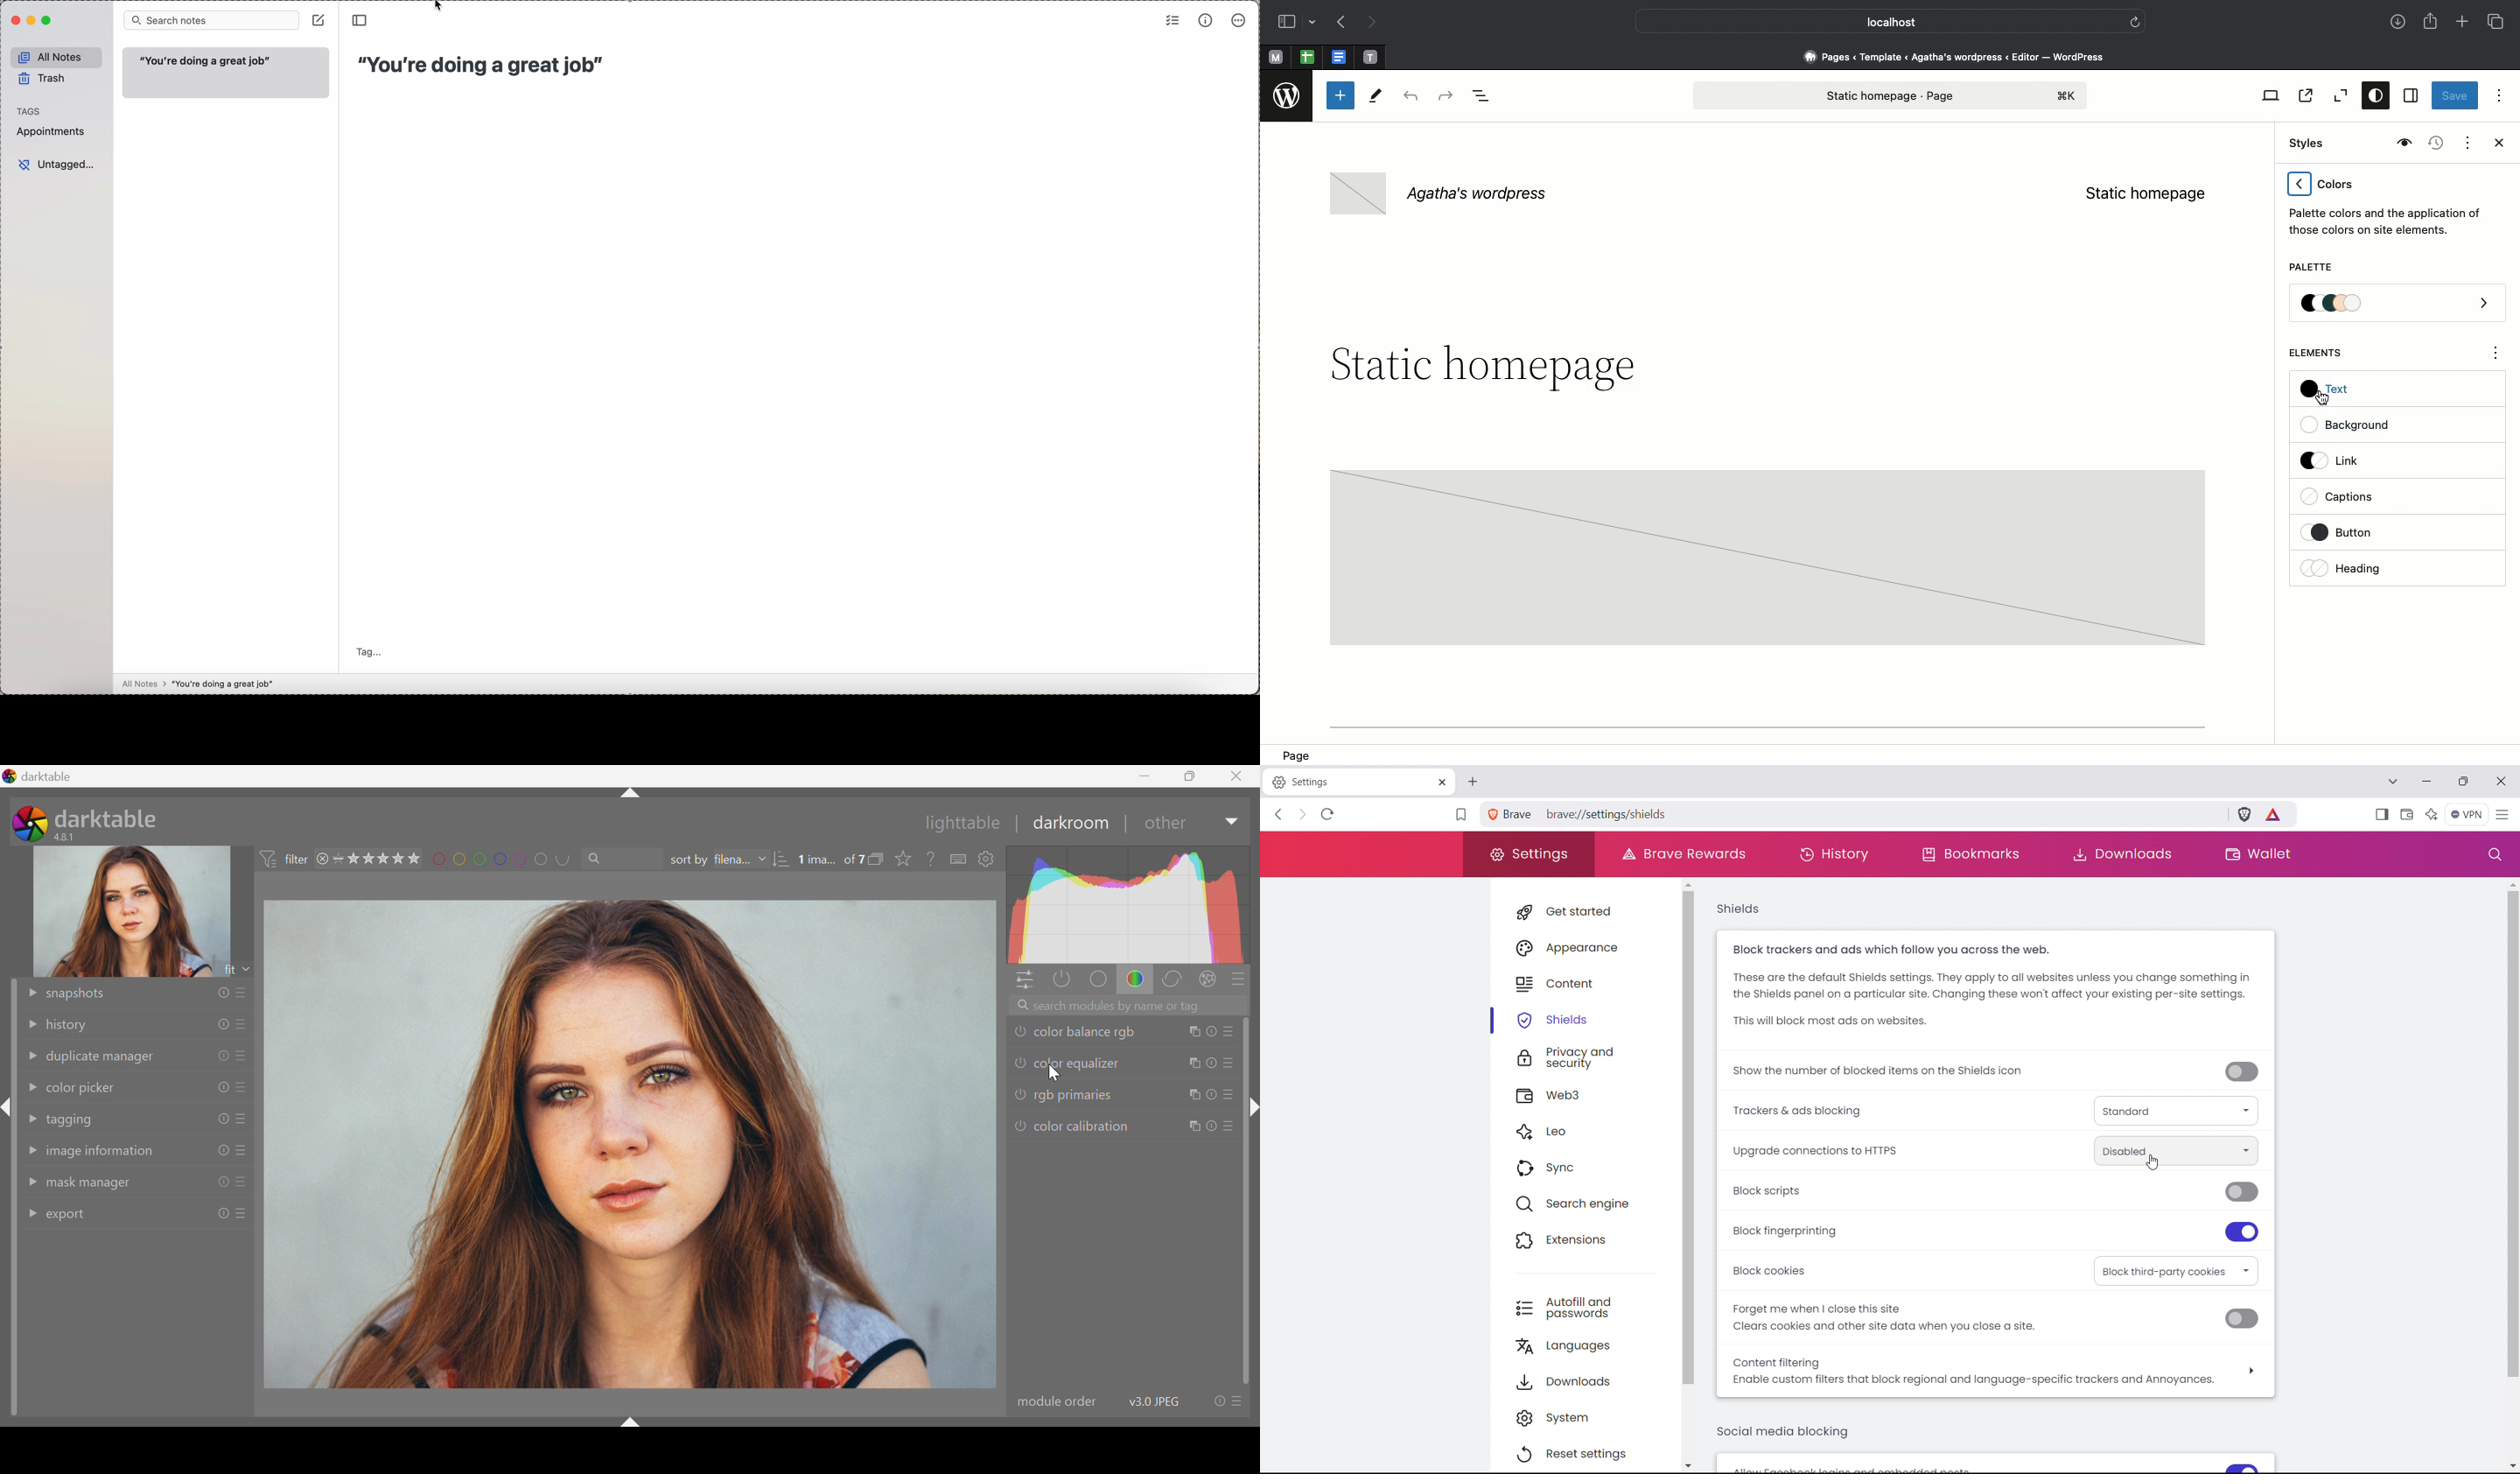  I want to click on minimize Simplenote, so click(32, 21).